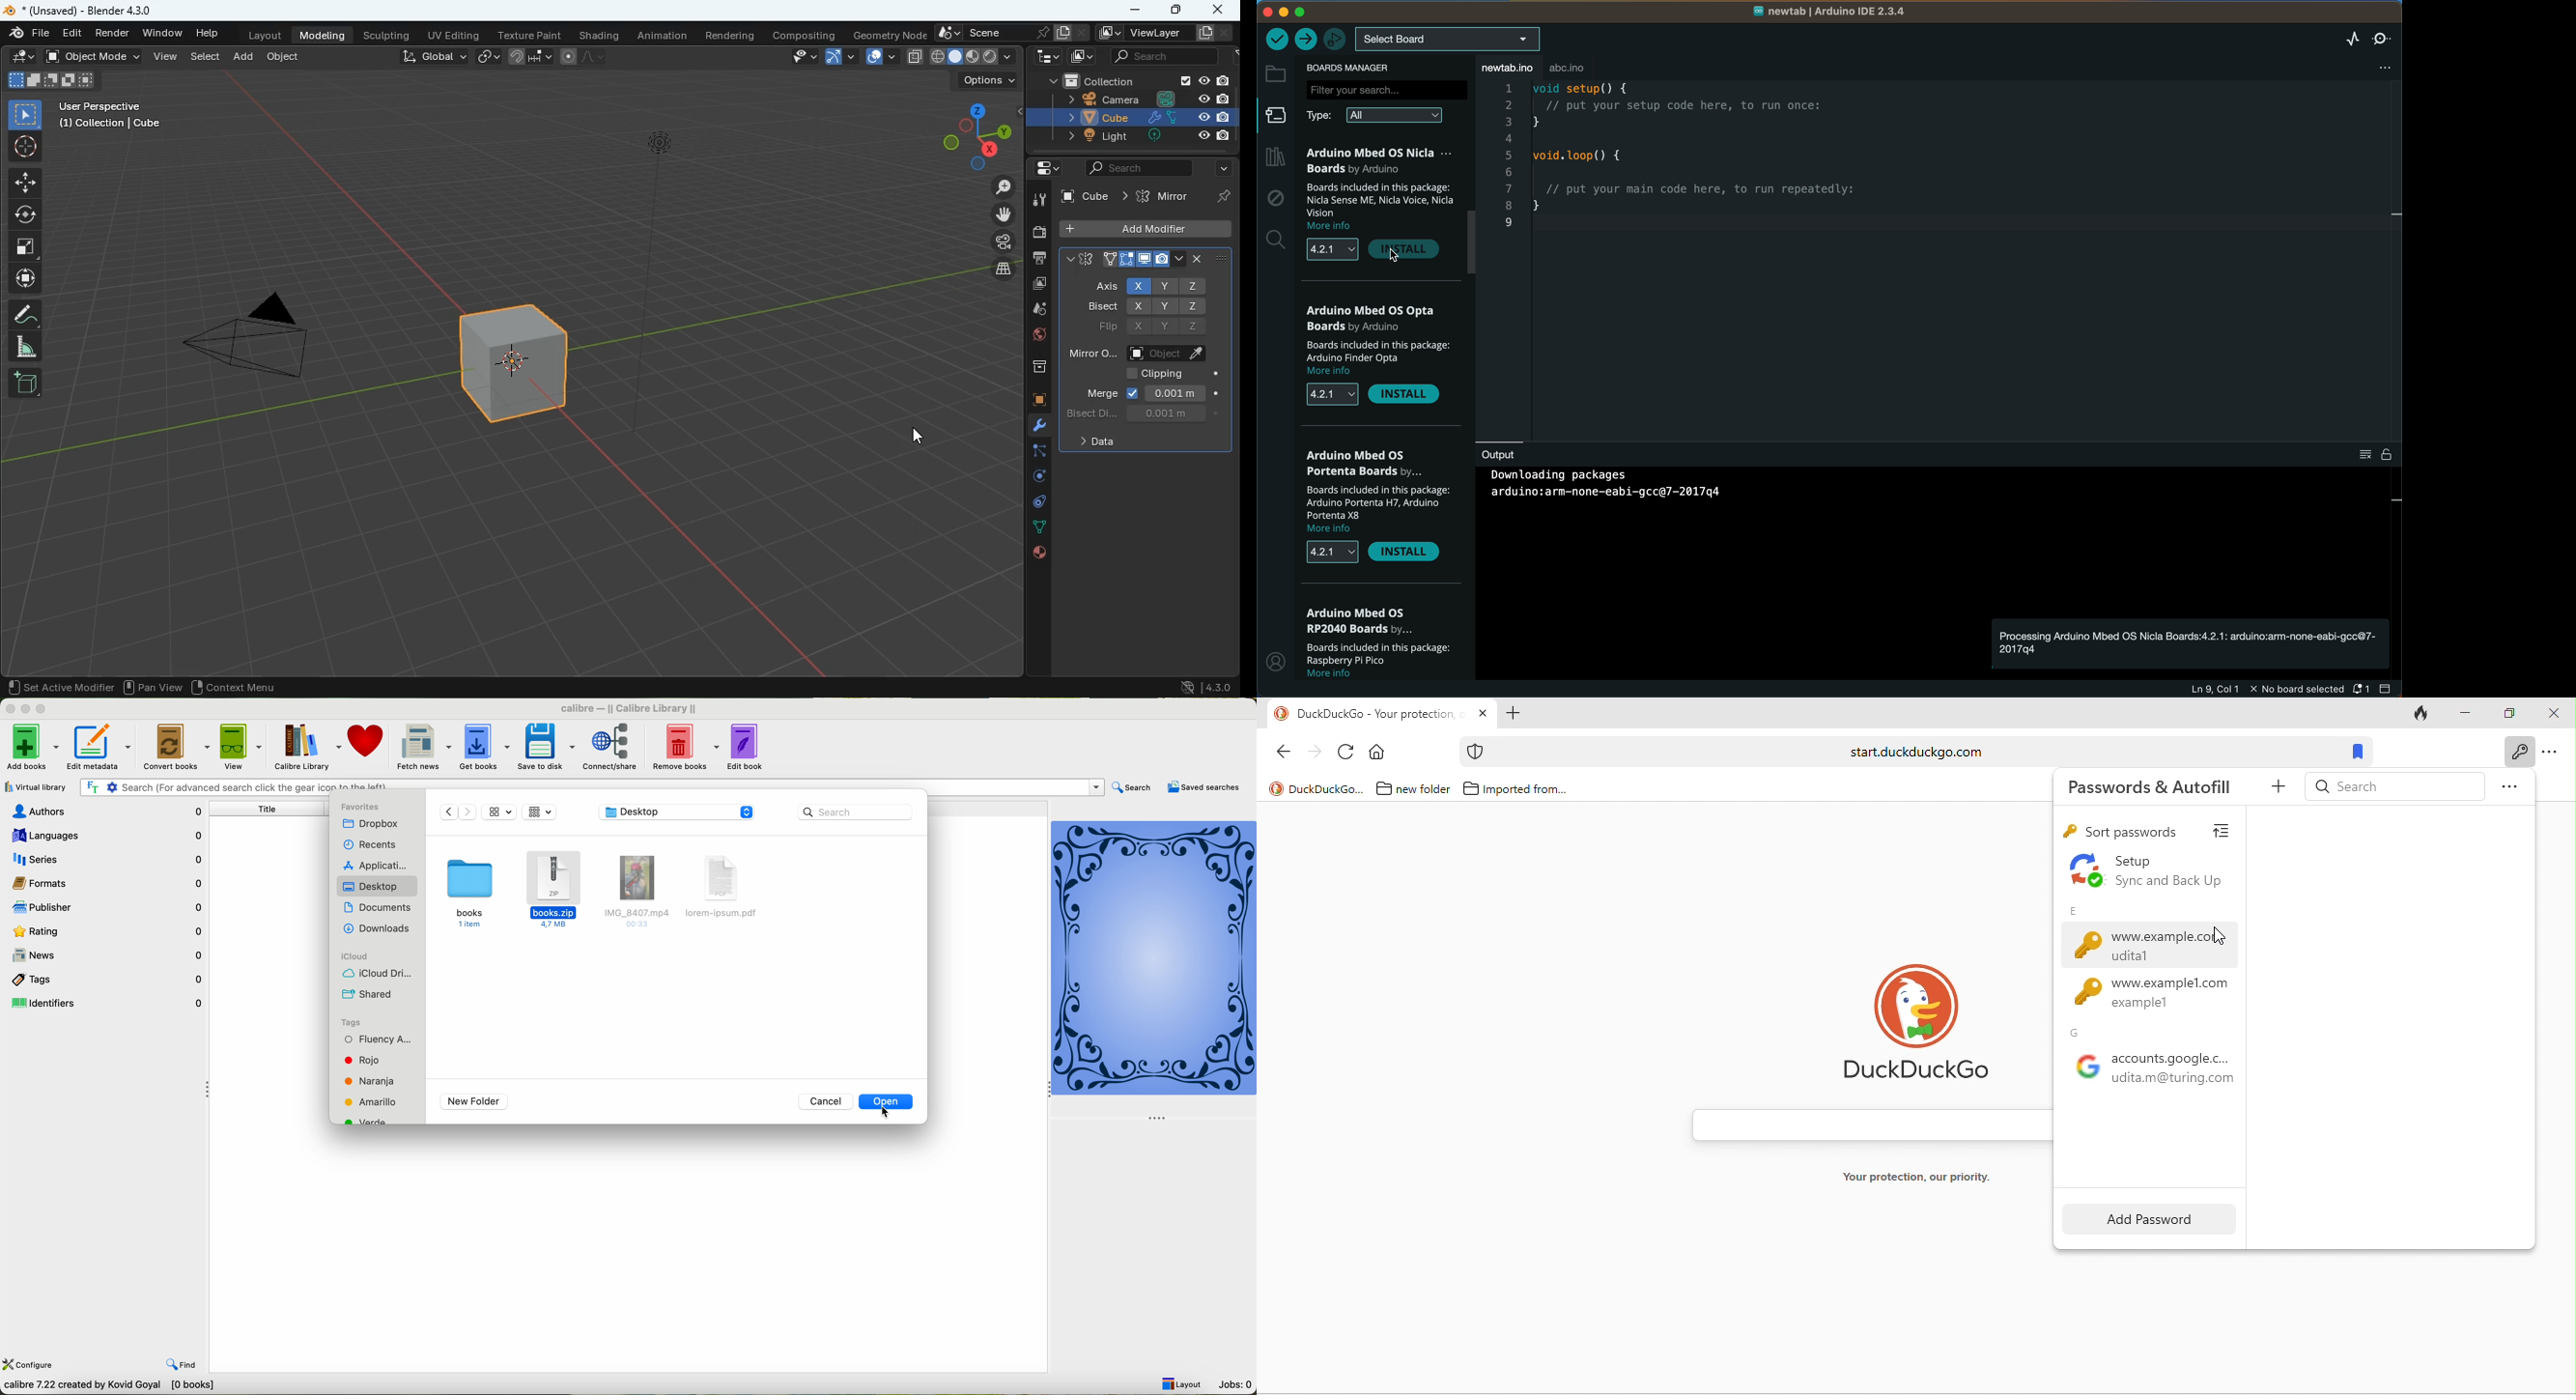 The width and height of the screenshot is (2576, 1400). Describe the element at coordinates (877, 57) in the screenshot. I see `overlap` at that location.